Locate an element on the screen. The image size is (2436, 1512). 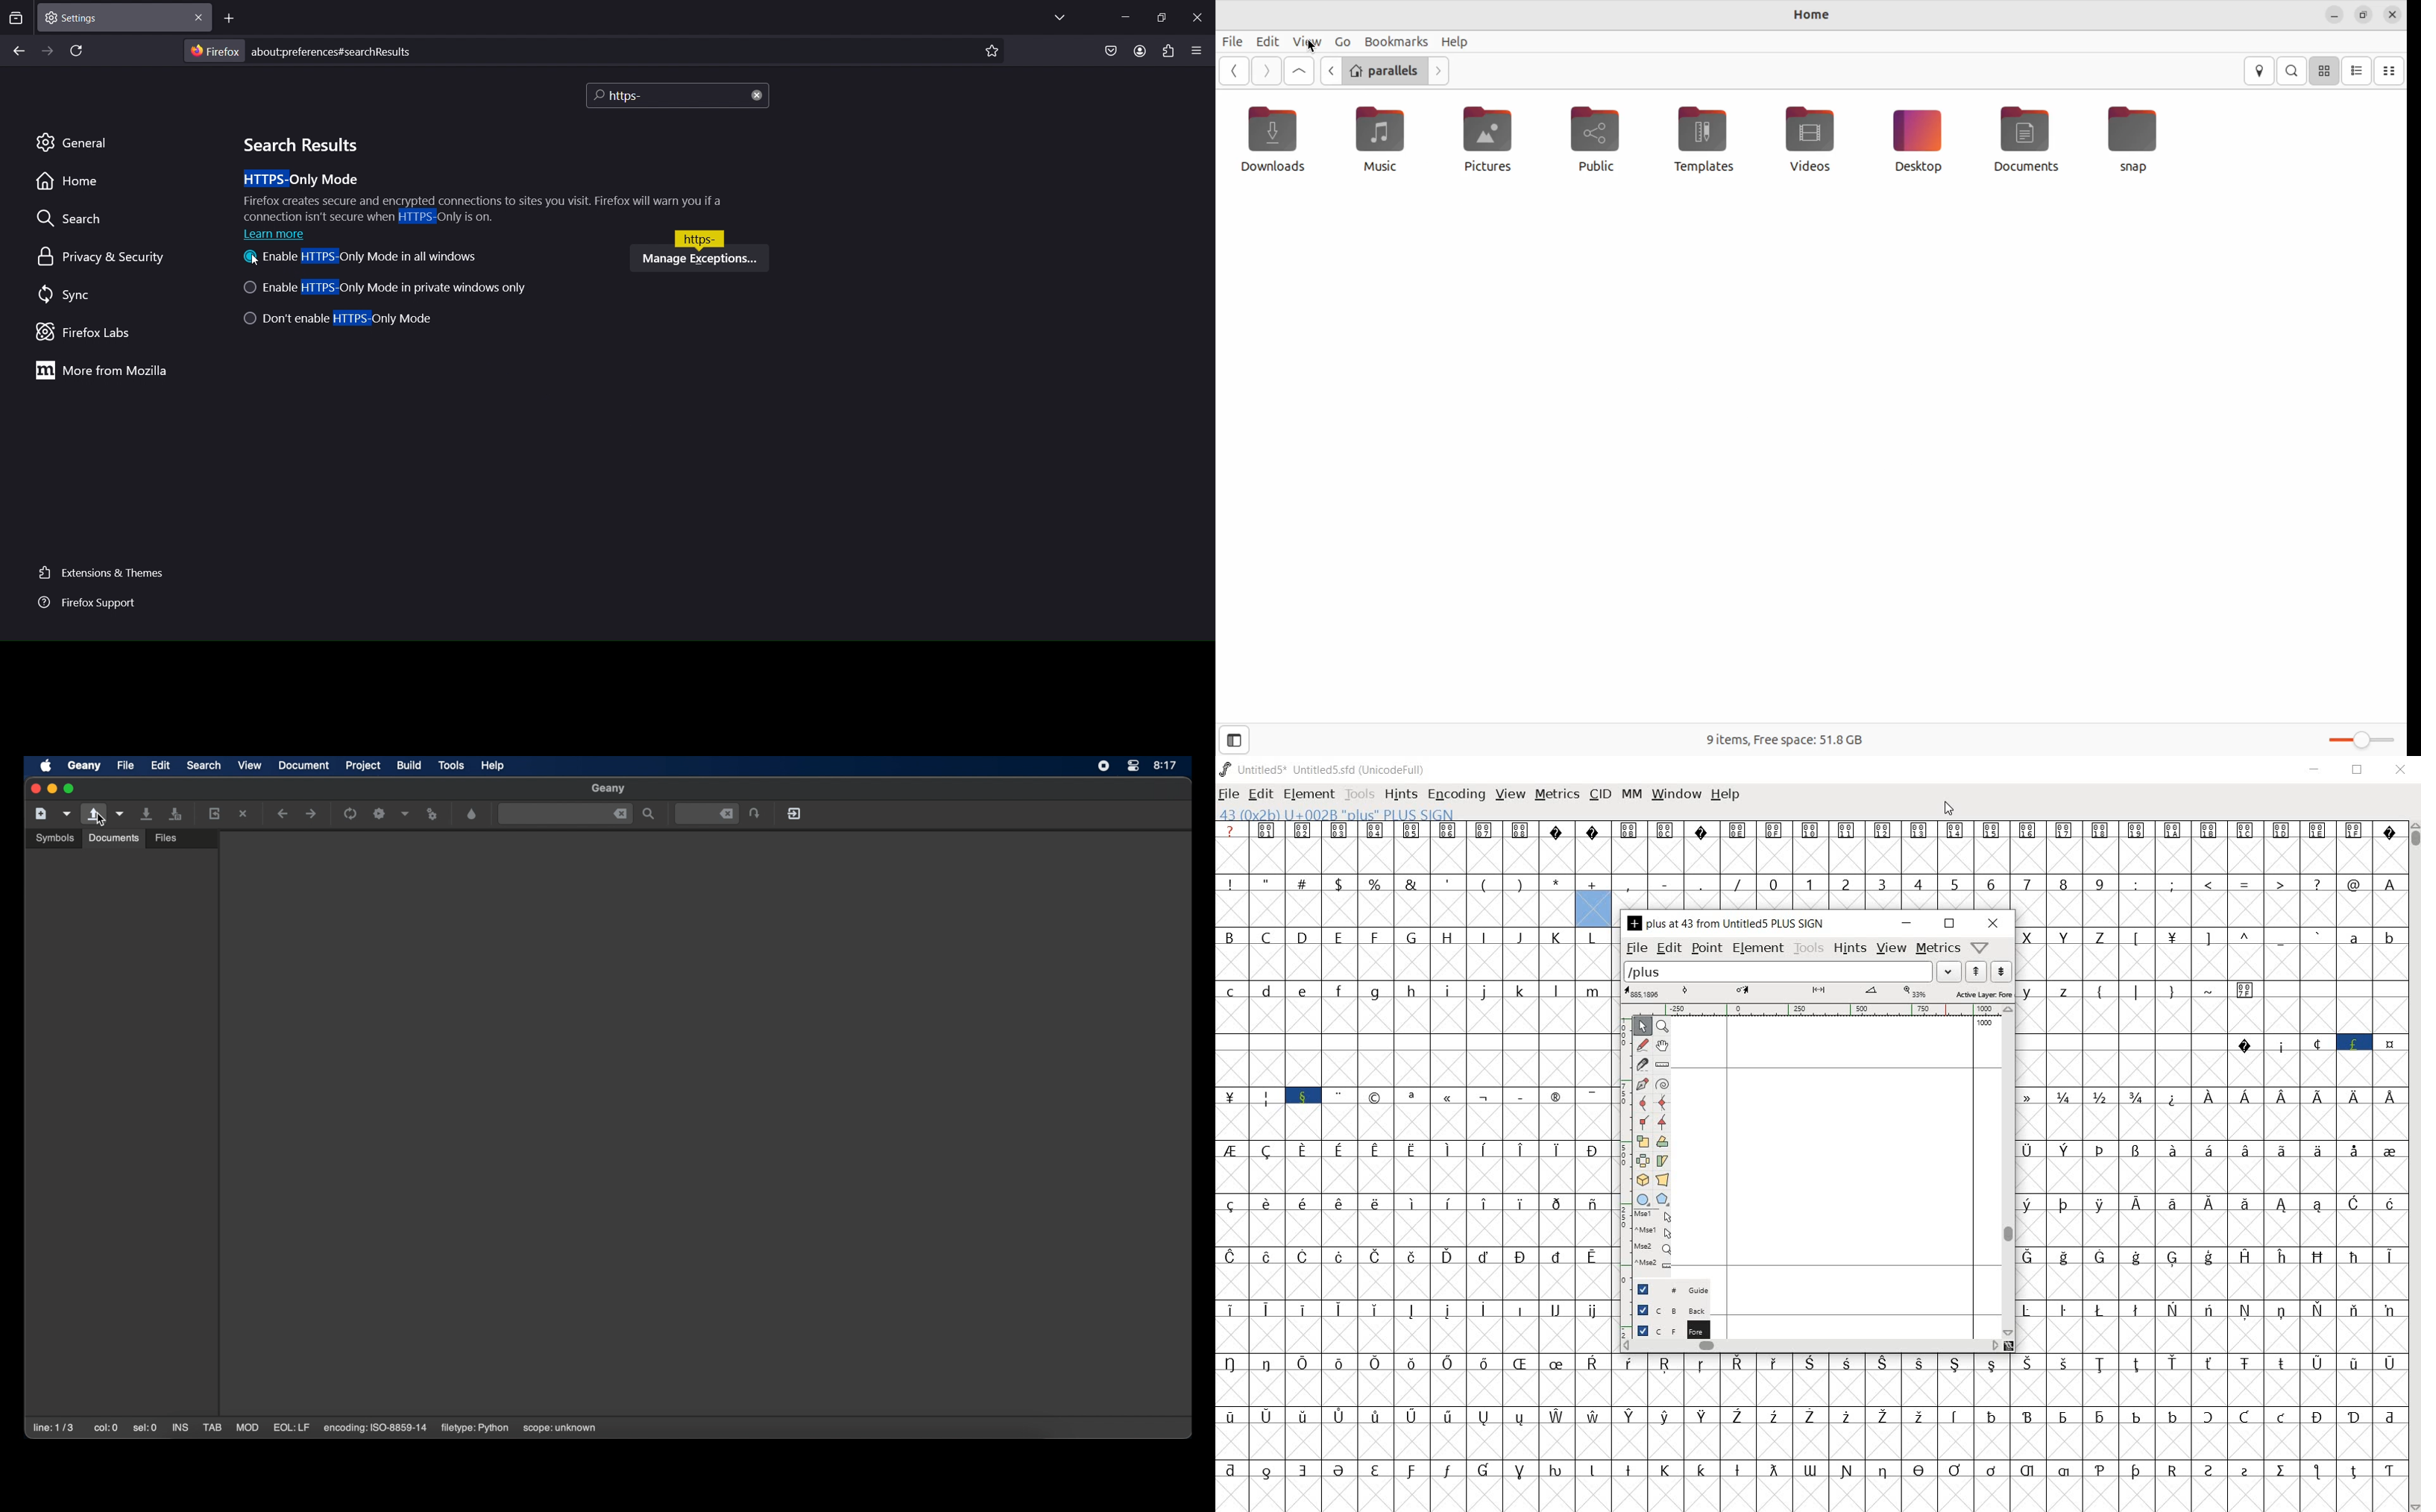
scrollbar is located at coordinates (2414, 1165).